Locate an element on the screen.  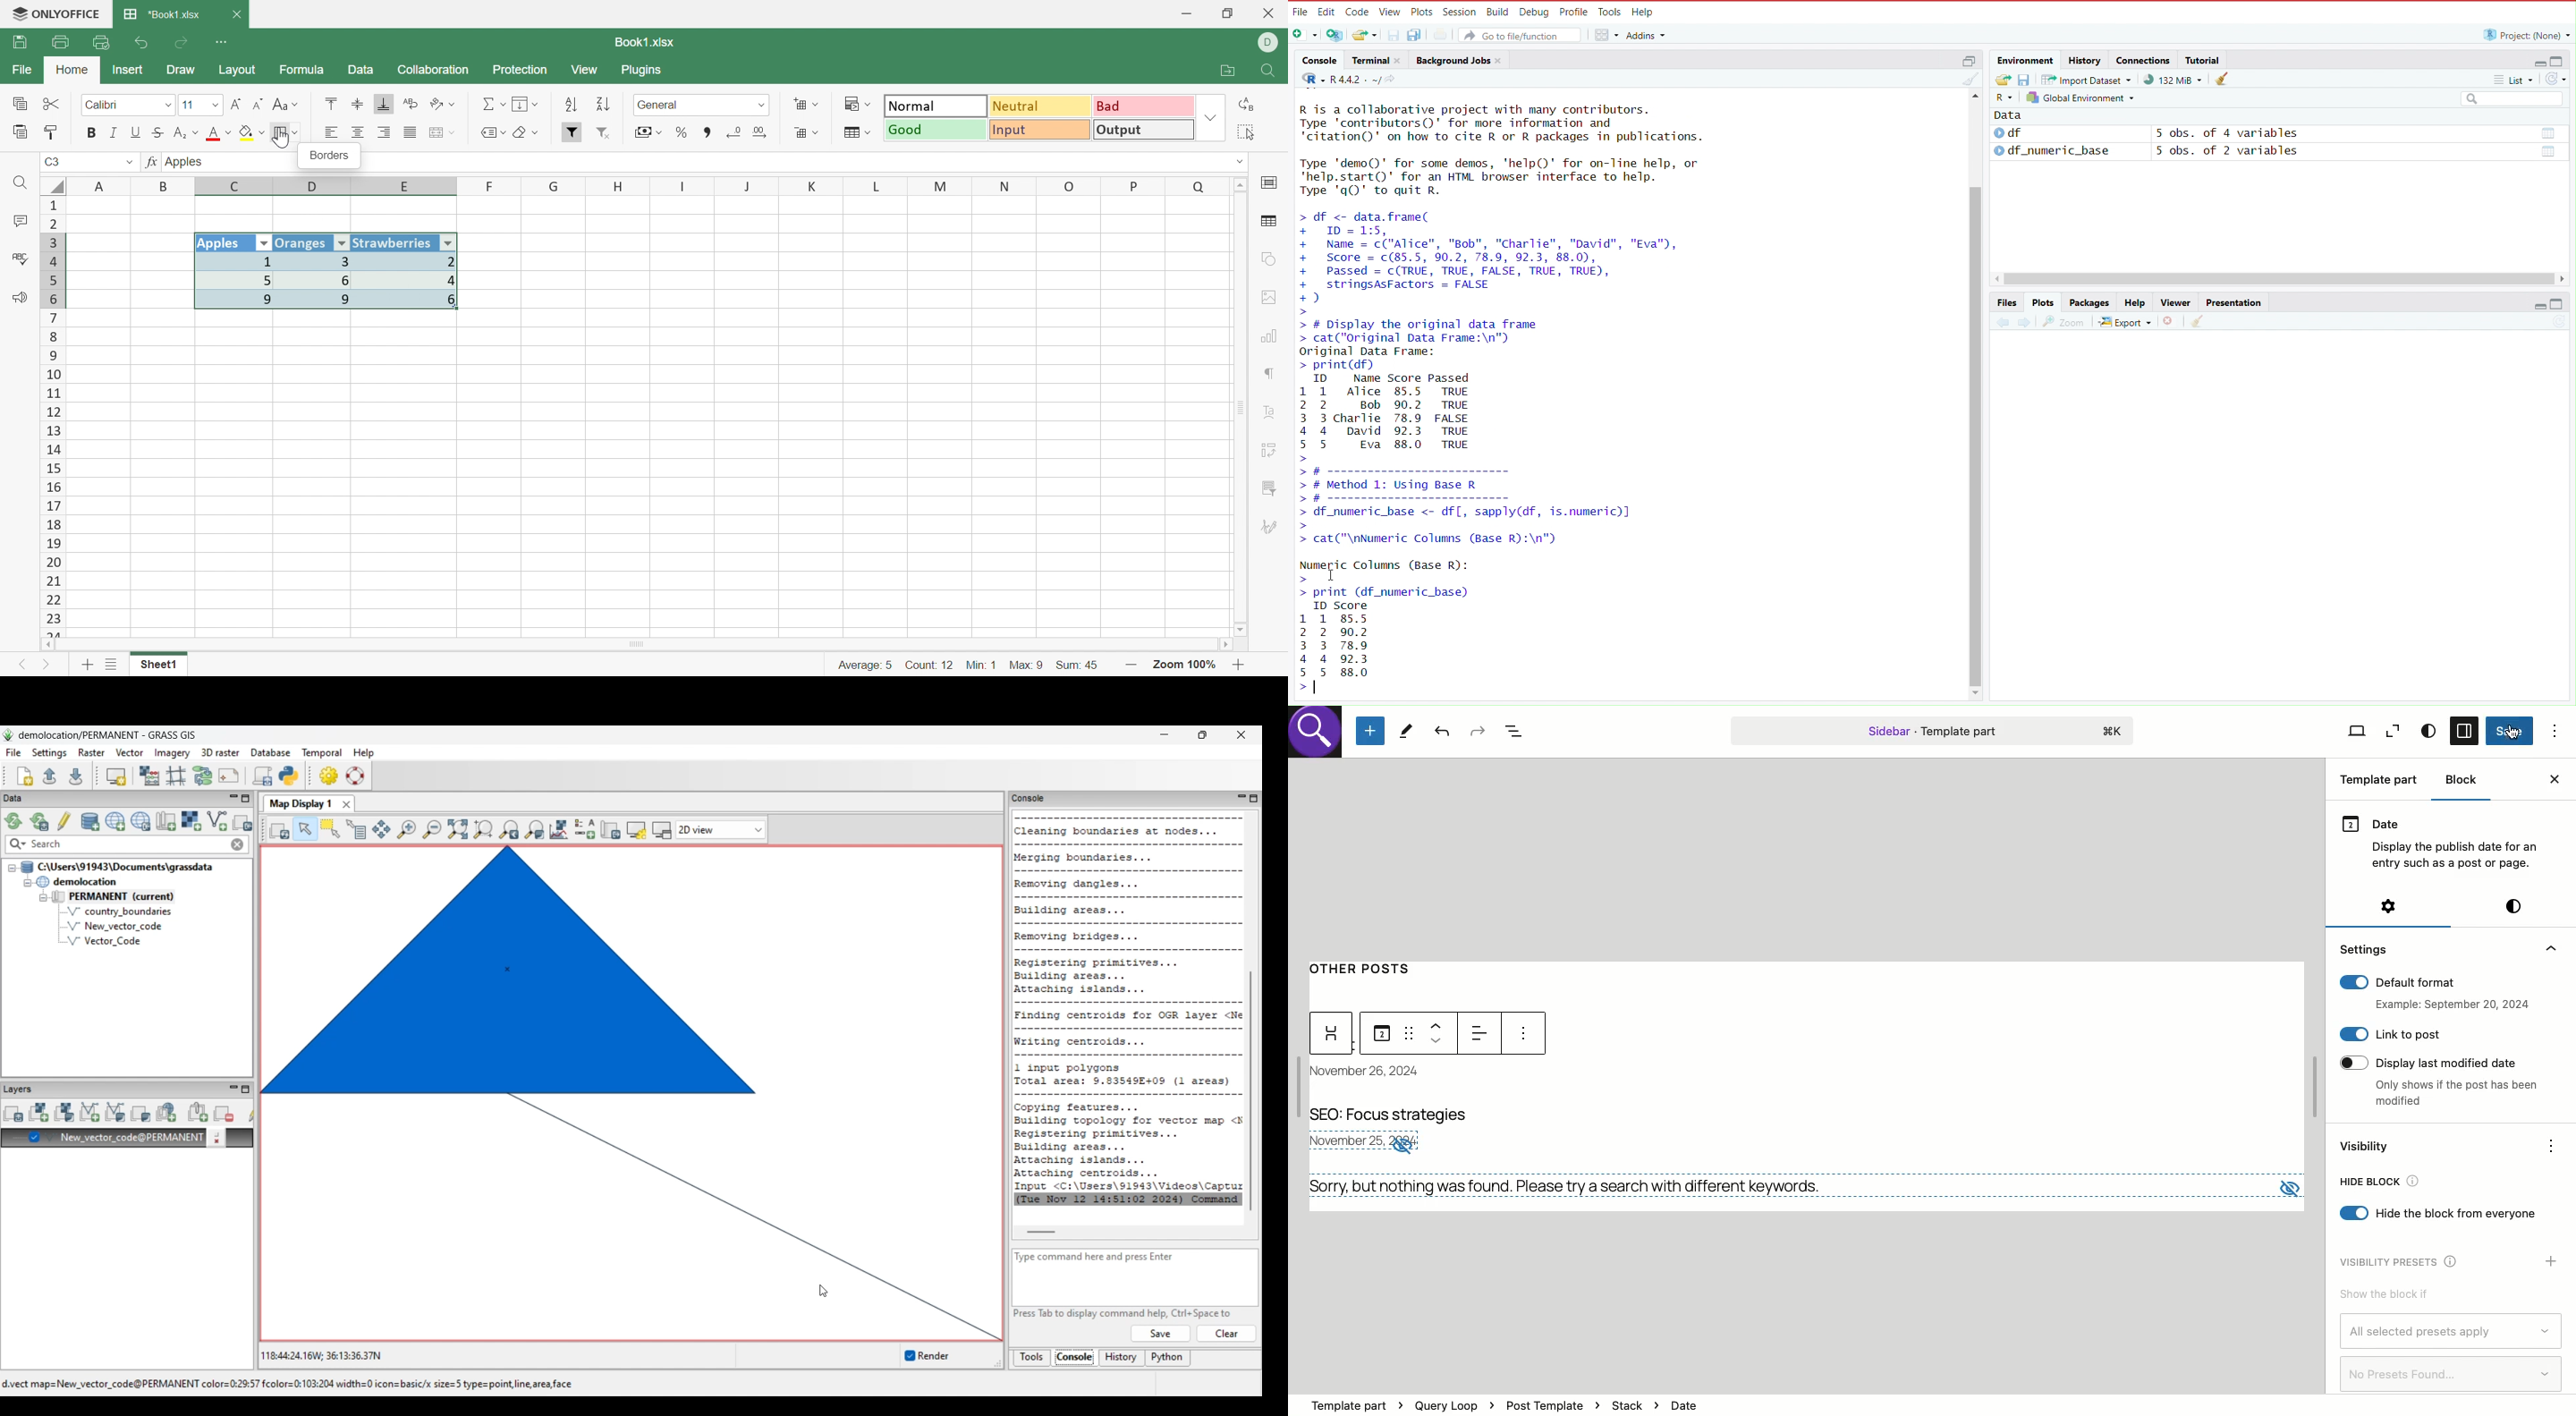
>df _numeric_base <- df[, sapply(df, is.numeric)] >  > cat ("\nNumeric Columns (Base R):\n") is located at coordinates (1490, 528).